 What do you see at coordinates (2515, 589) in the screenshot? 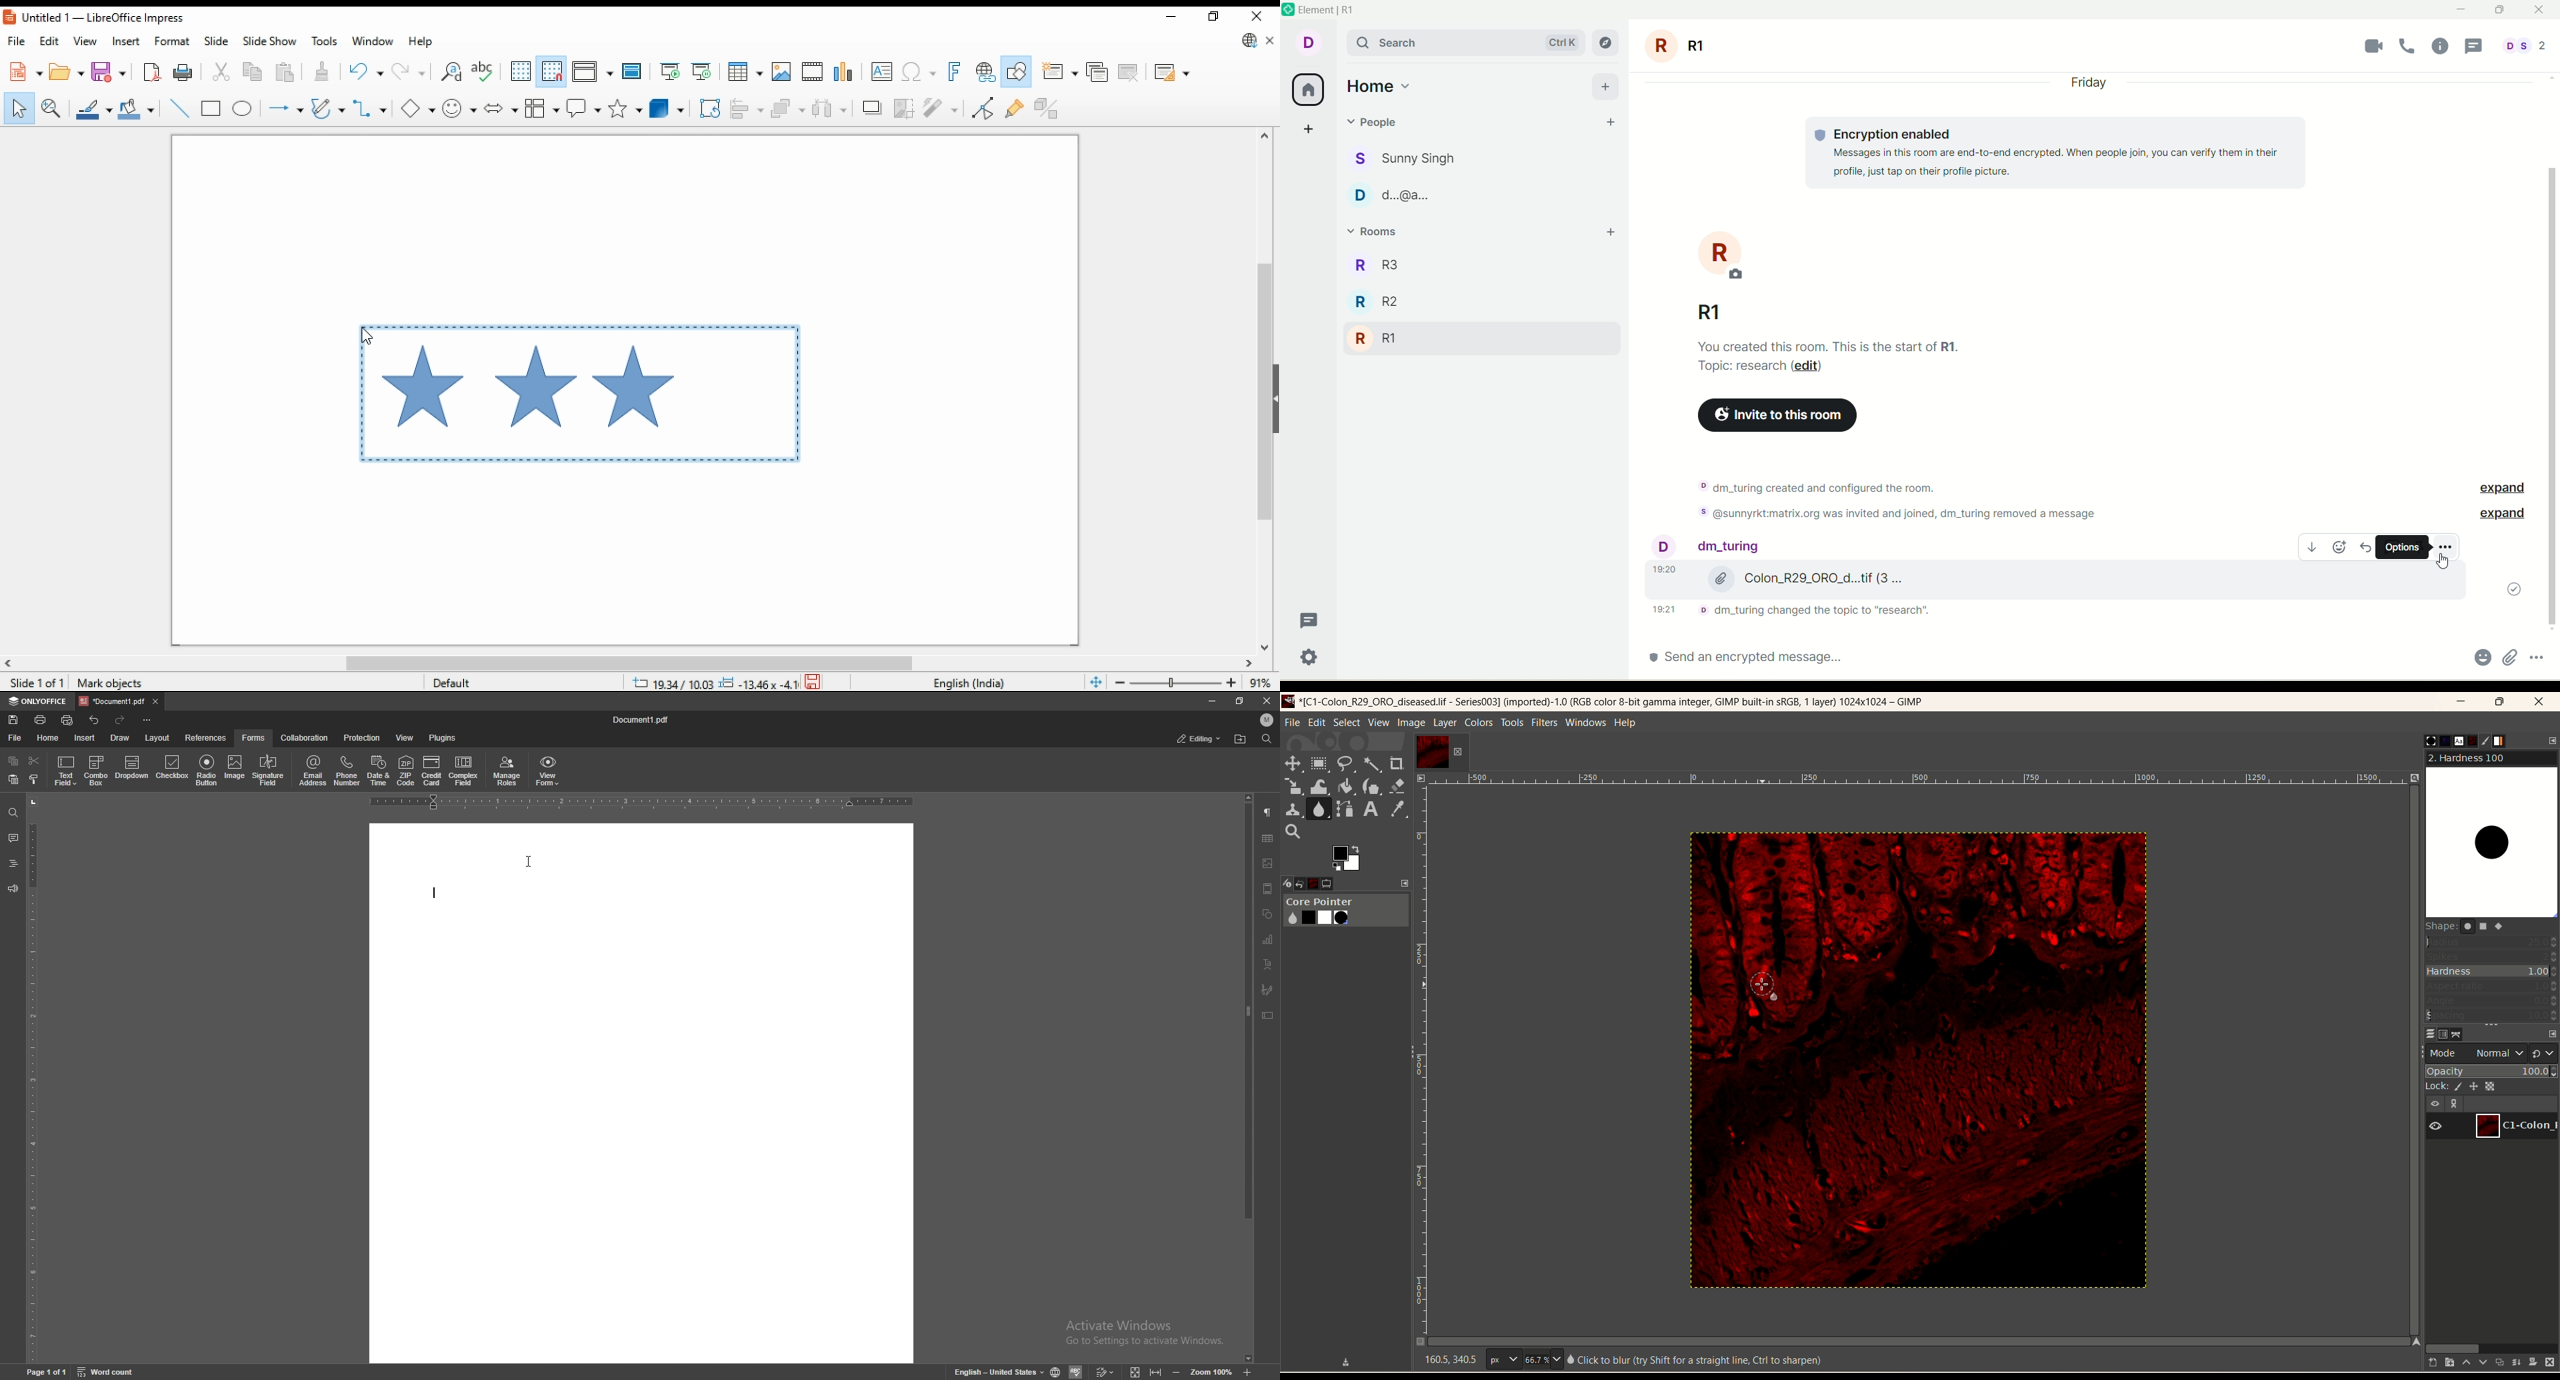
I see `message sent` at bounding box center [2515, 589].